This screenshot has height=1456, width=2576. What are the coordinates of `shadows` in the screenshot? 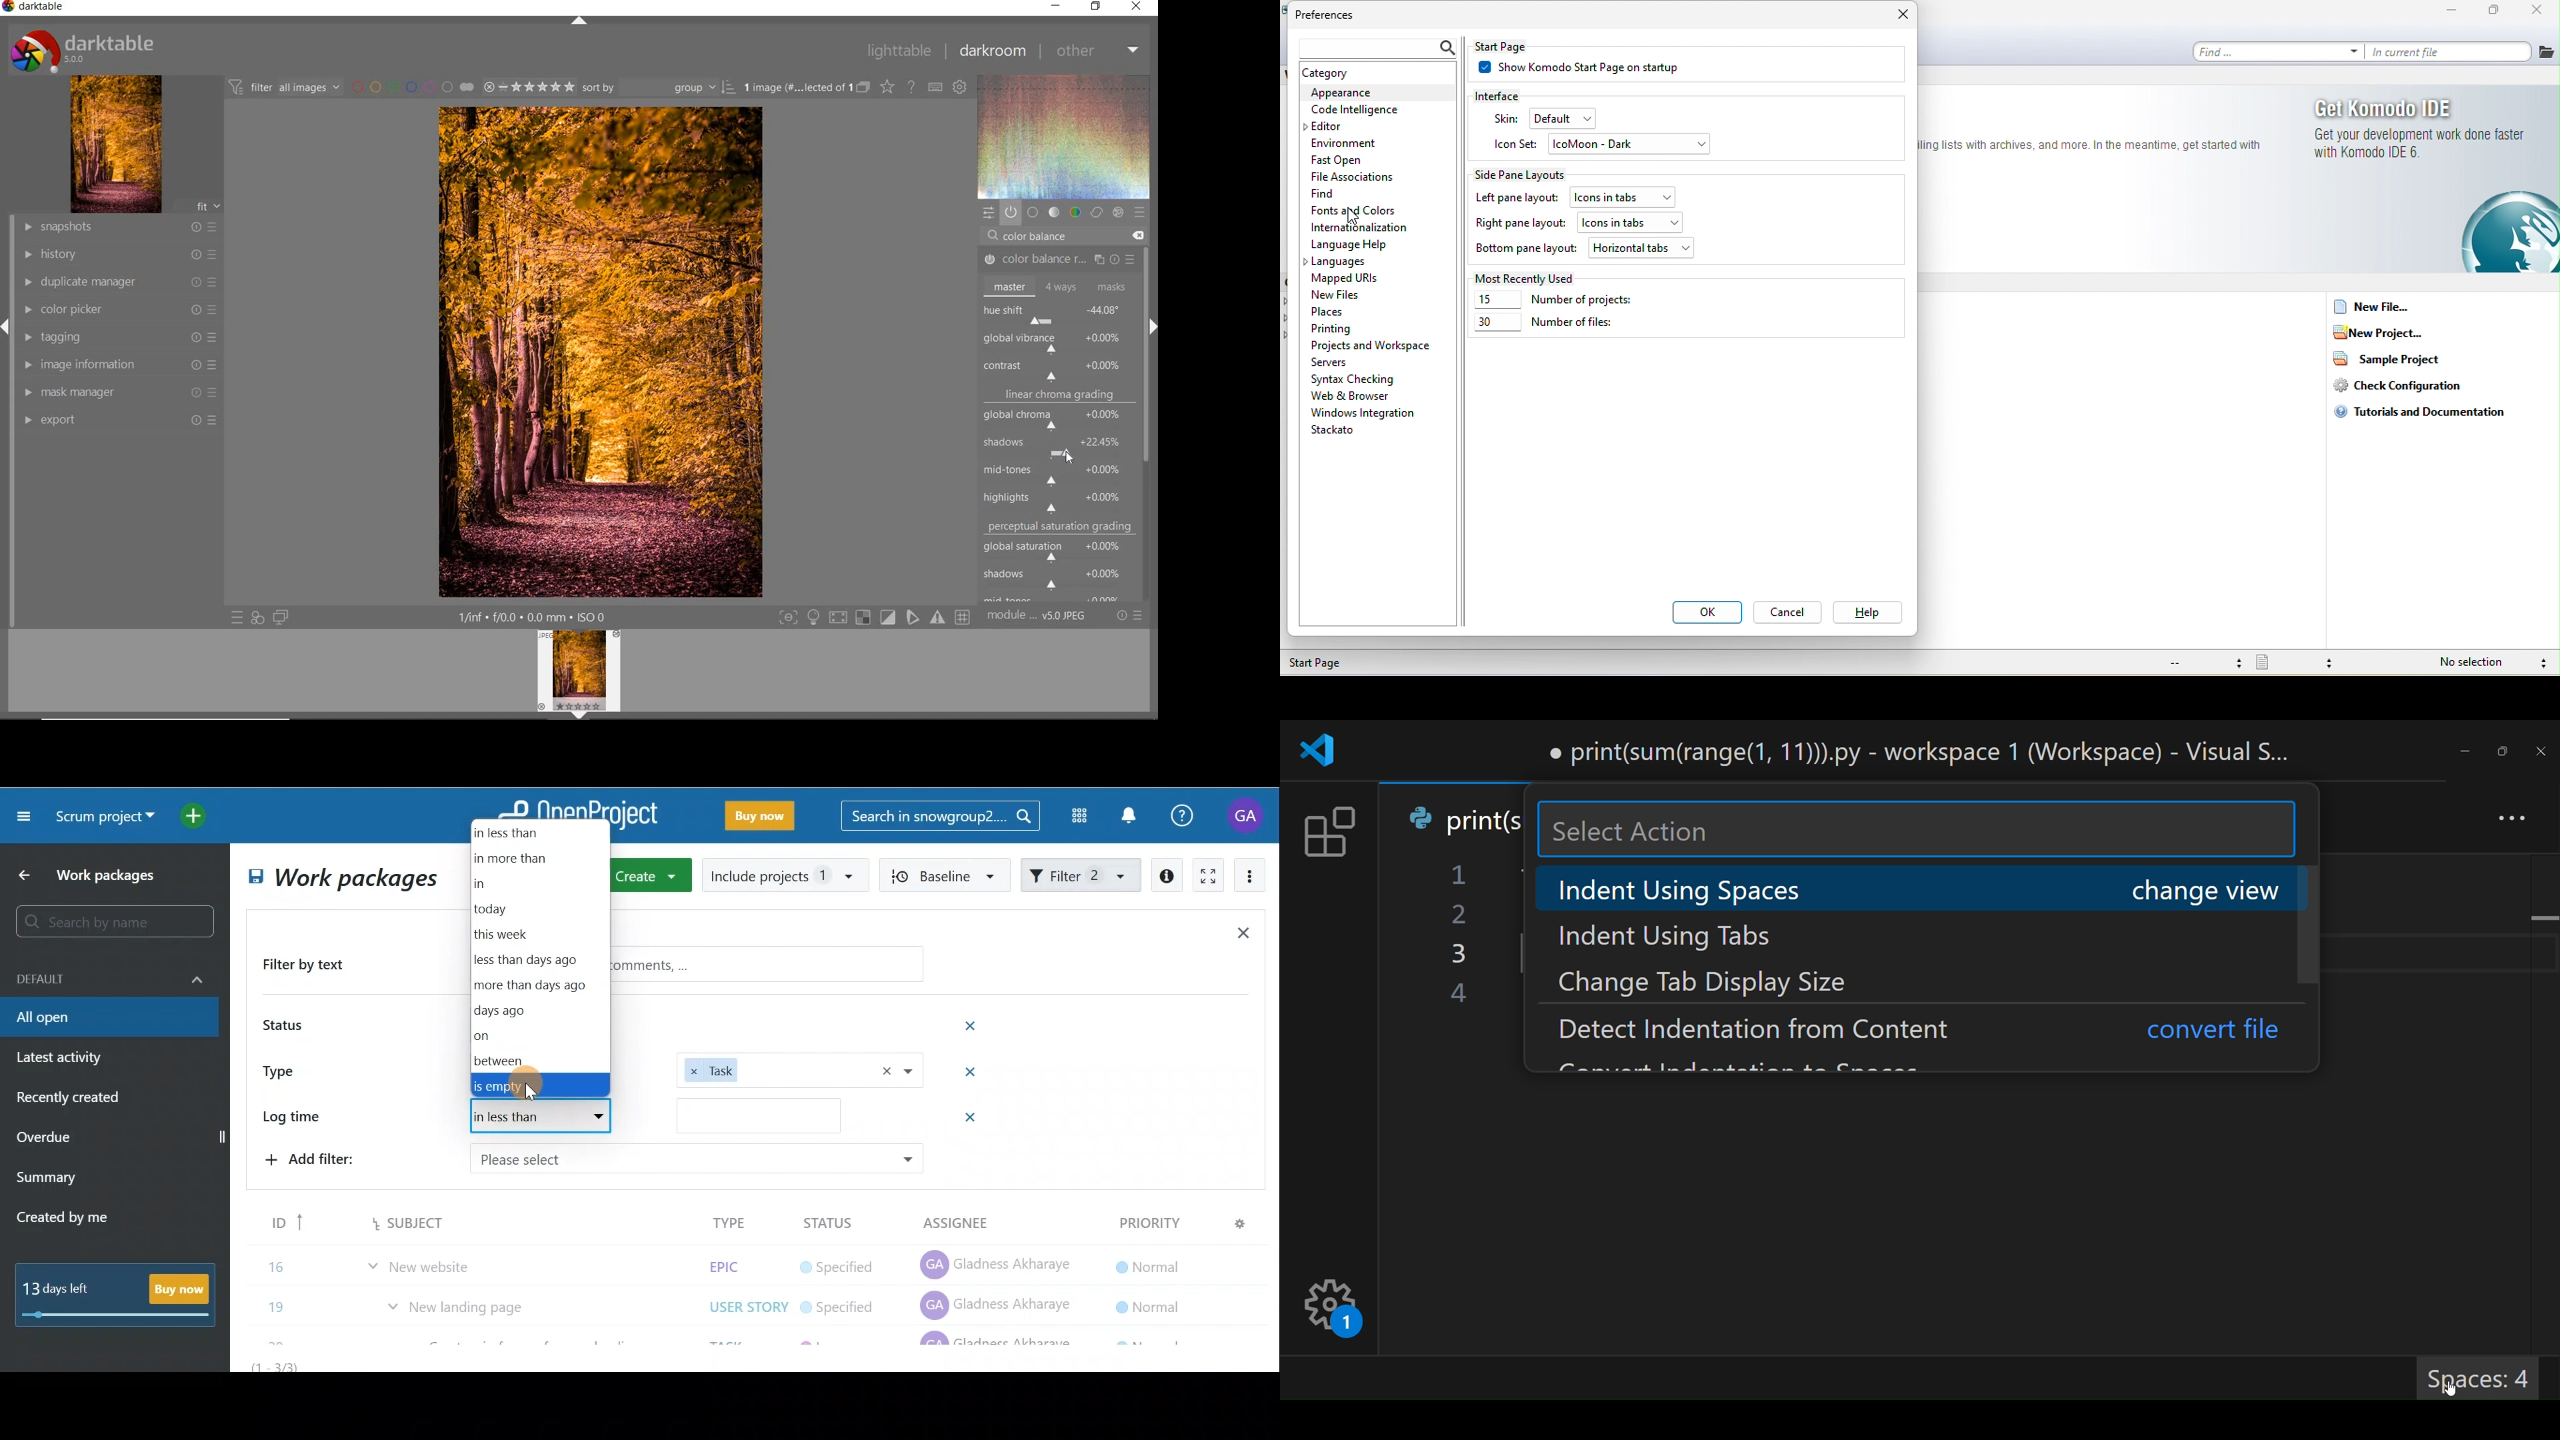 It's located at (1059, 577).